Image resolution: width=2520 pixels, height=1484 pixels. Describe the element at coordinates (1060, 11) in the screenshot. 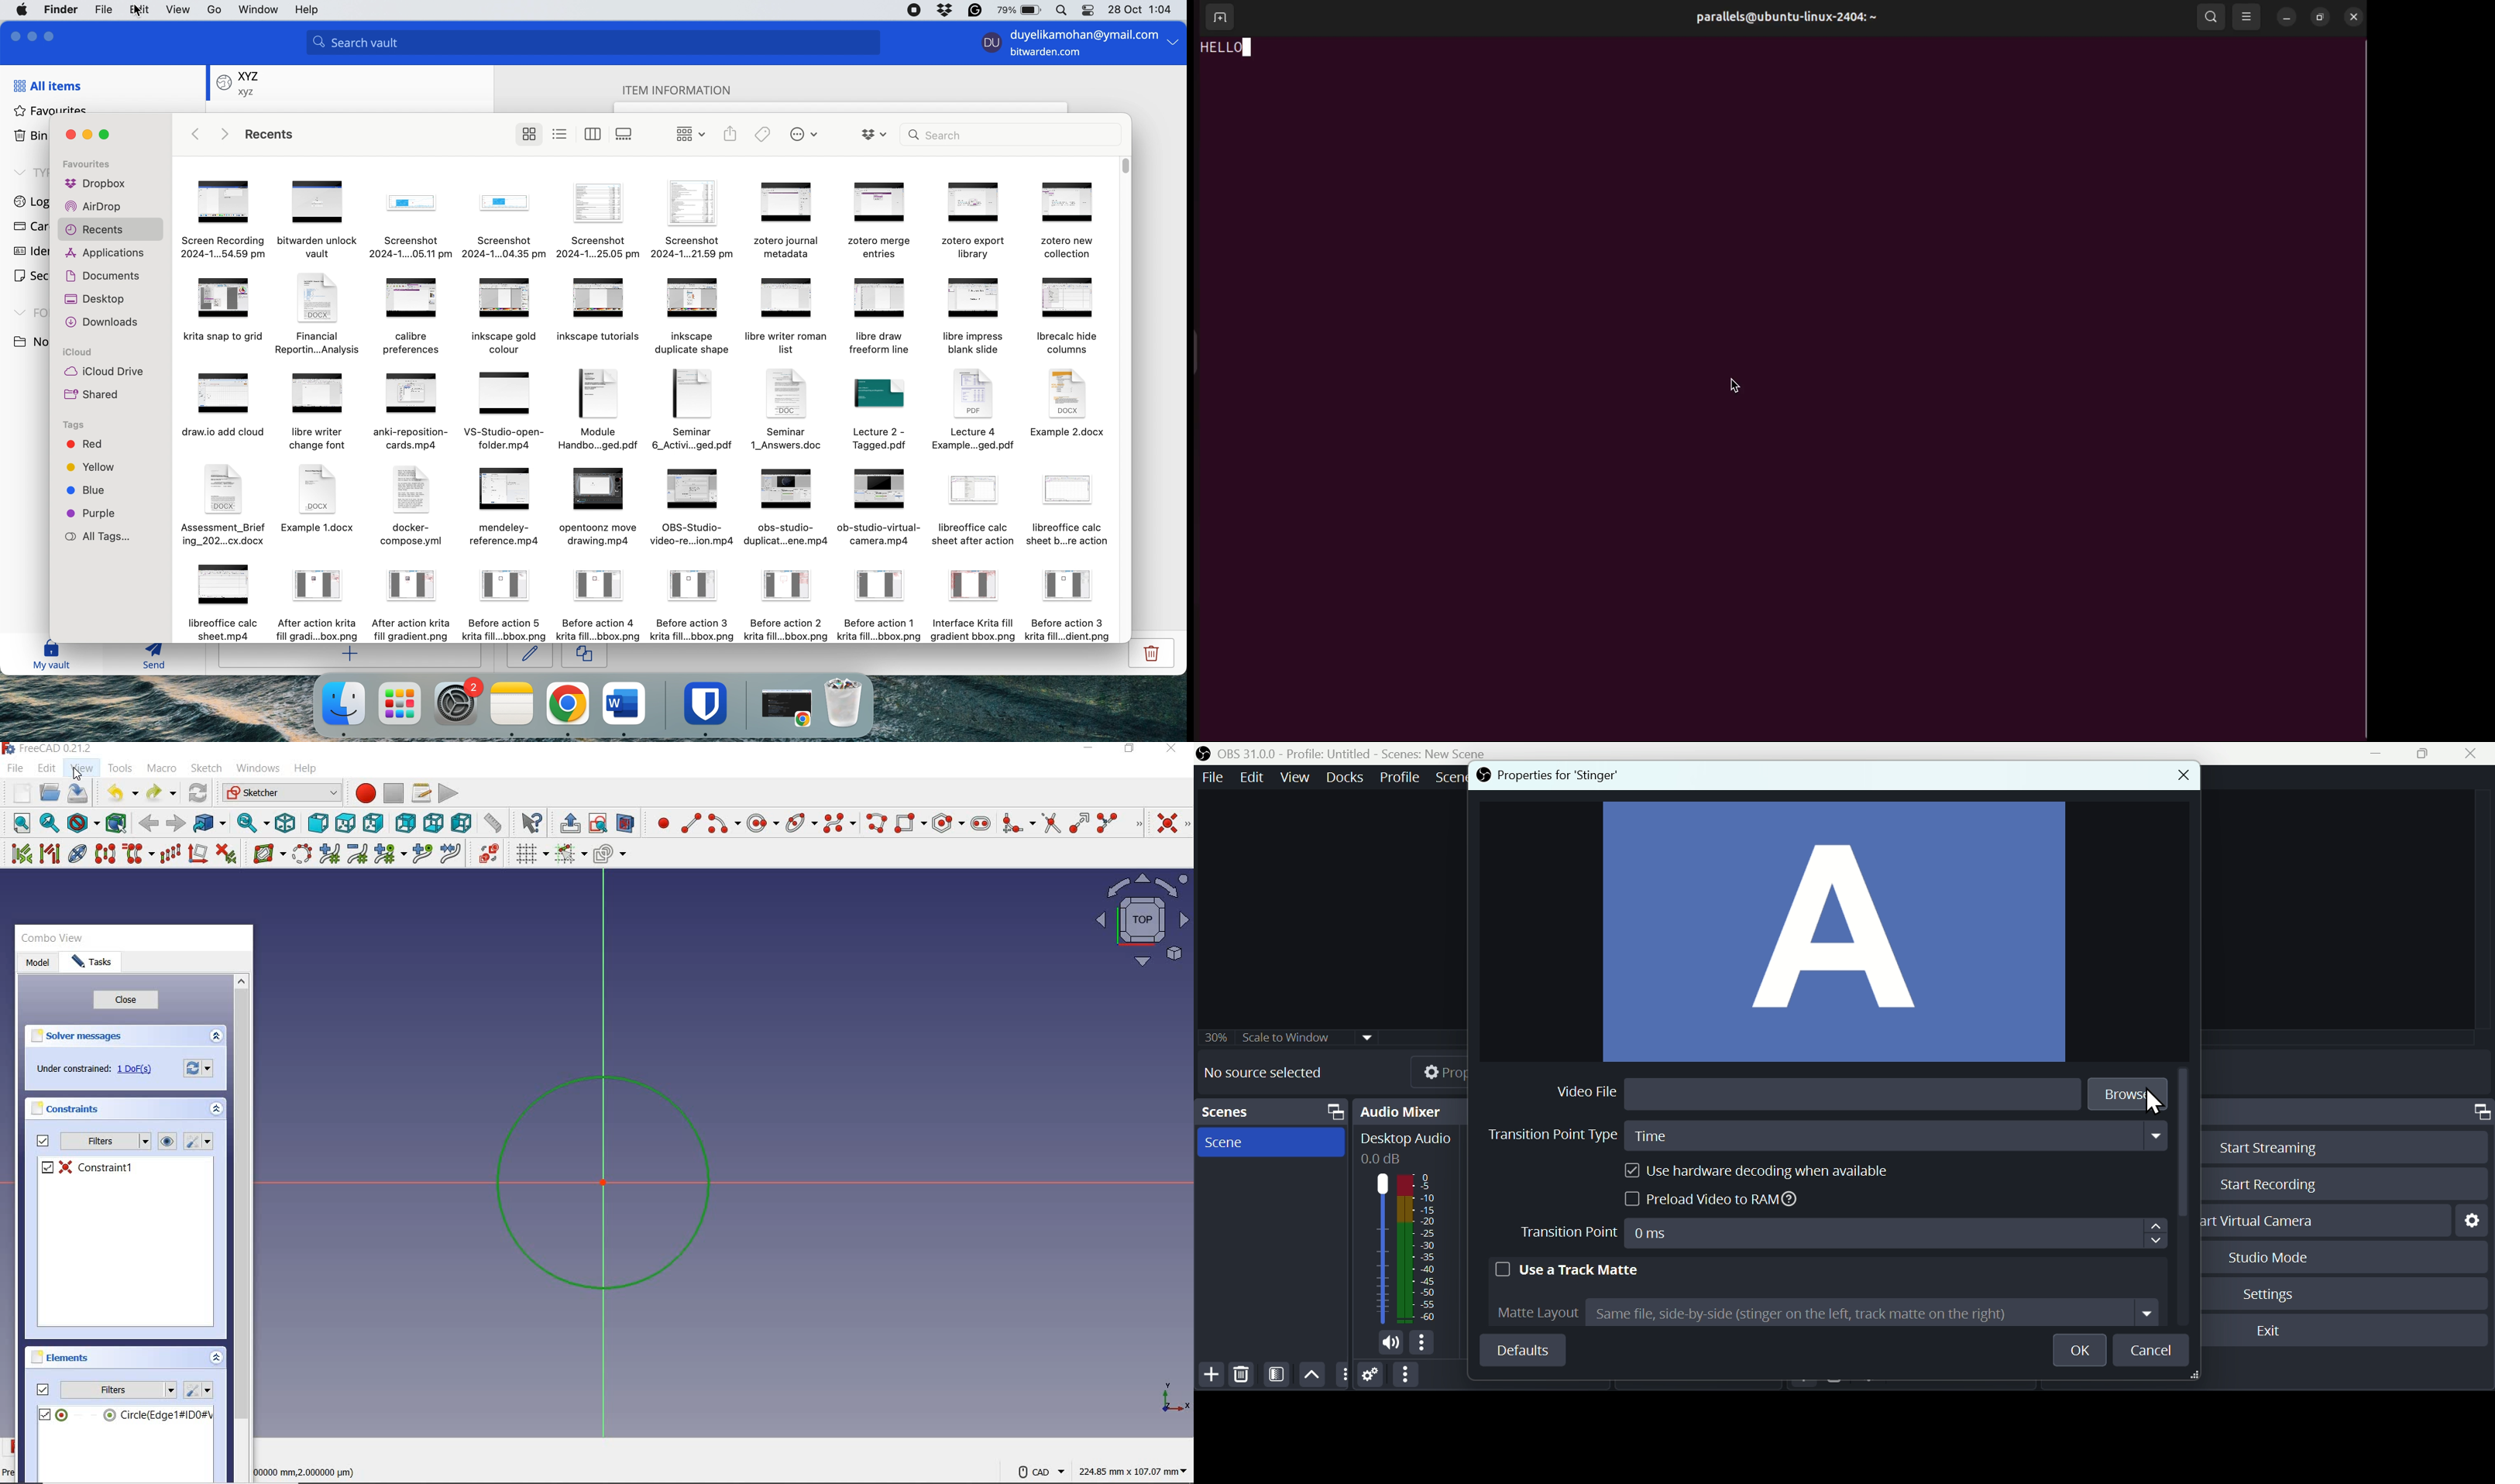

I see `spotlight search` at that location.